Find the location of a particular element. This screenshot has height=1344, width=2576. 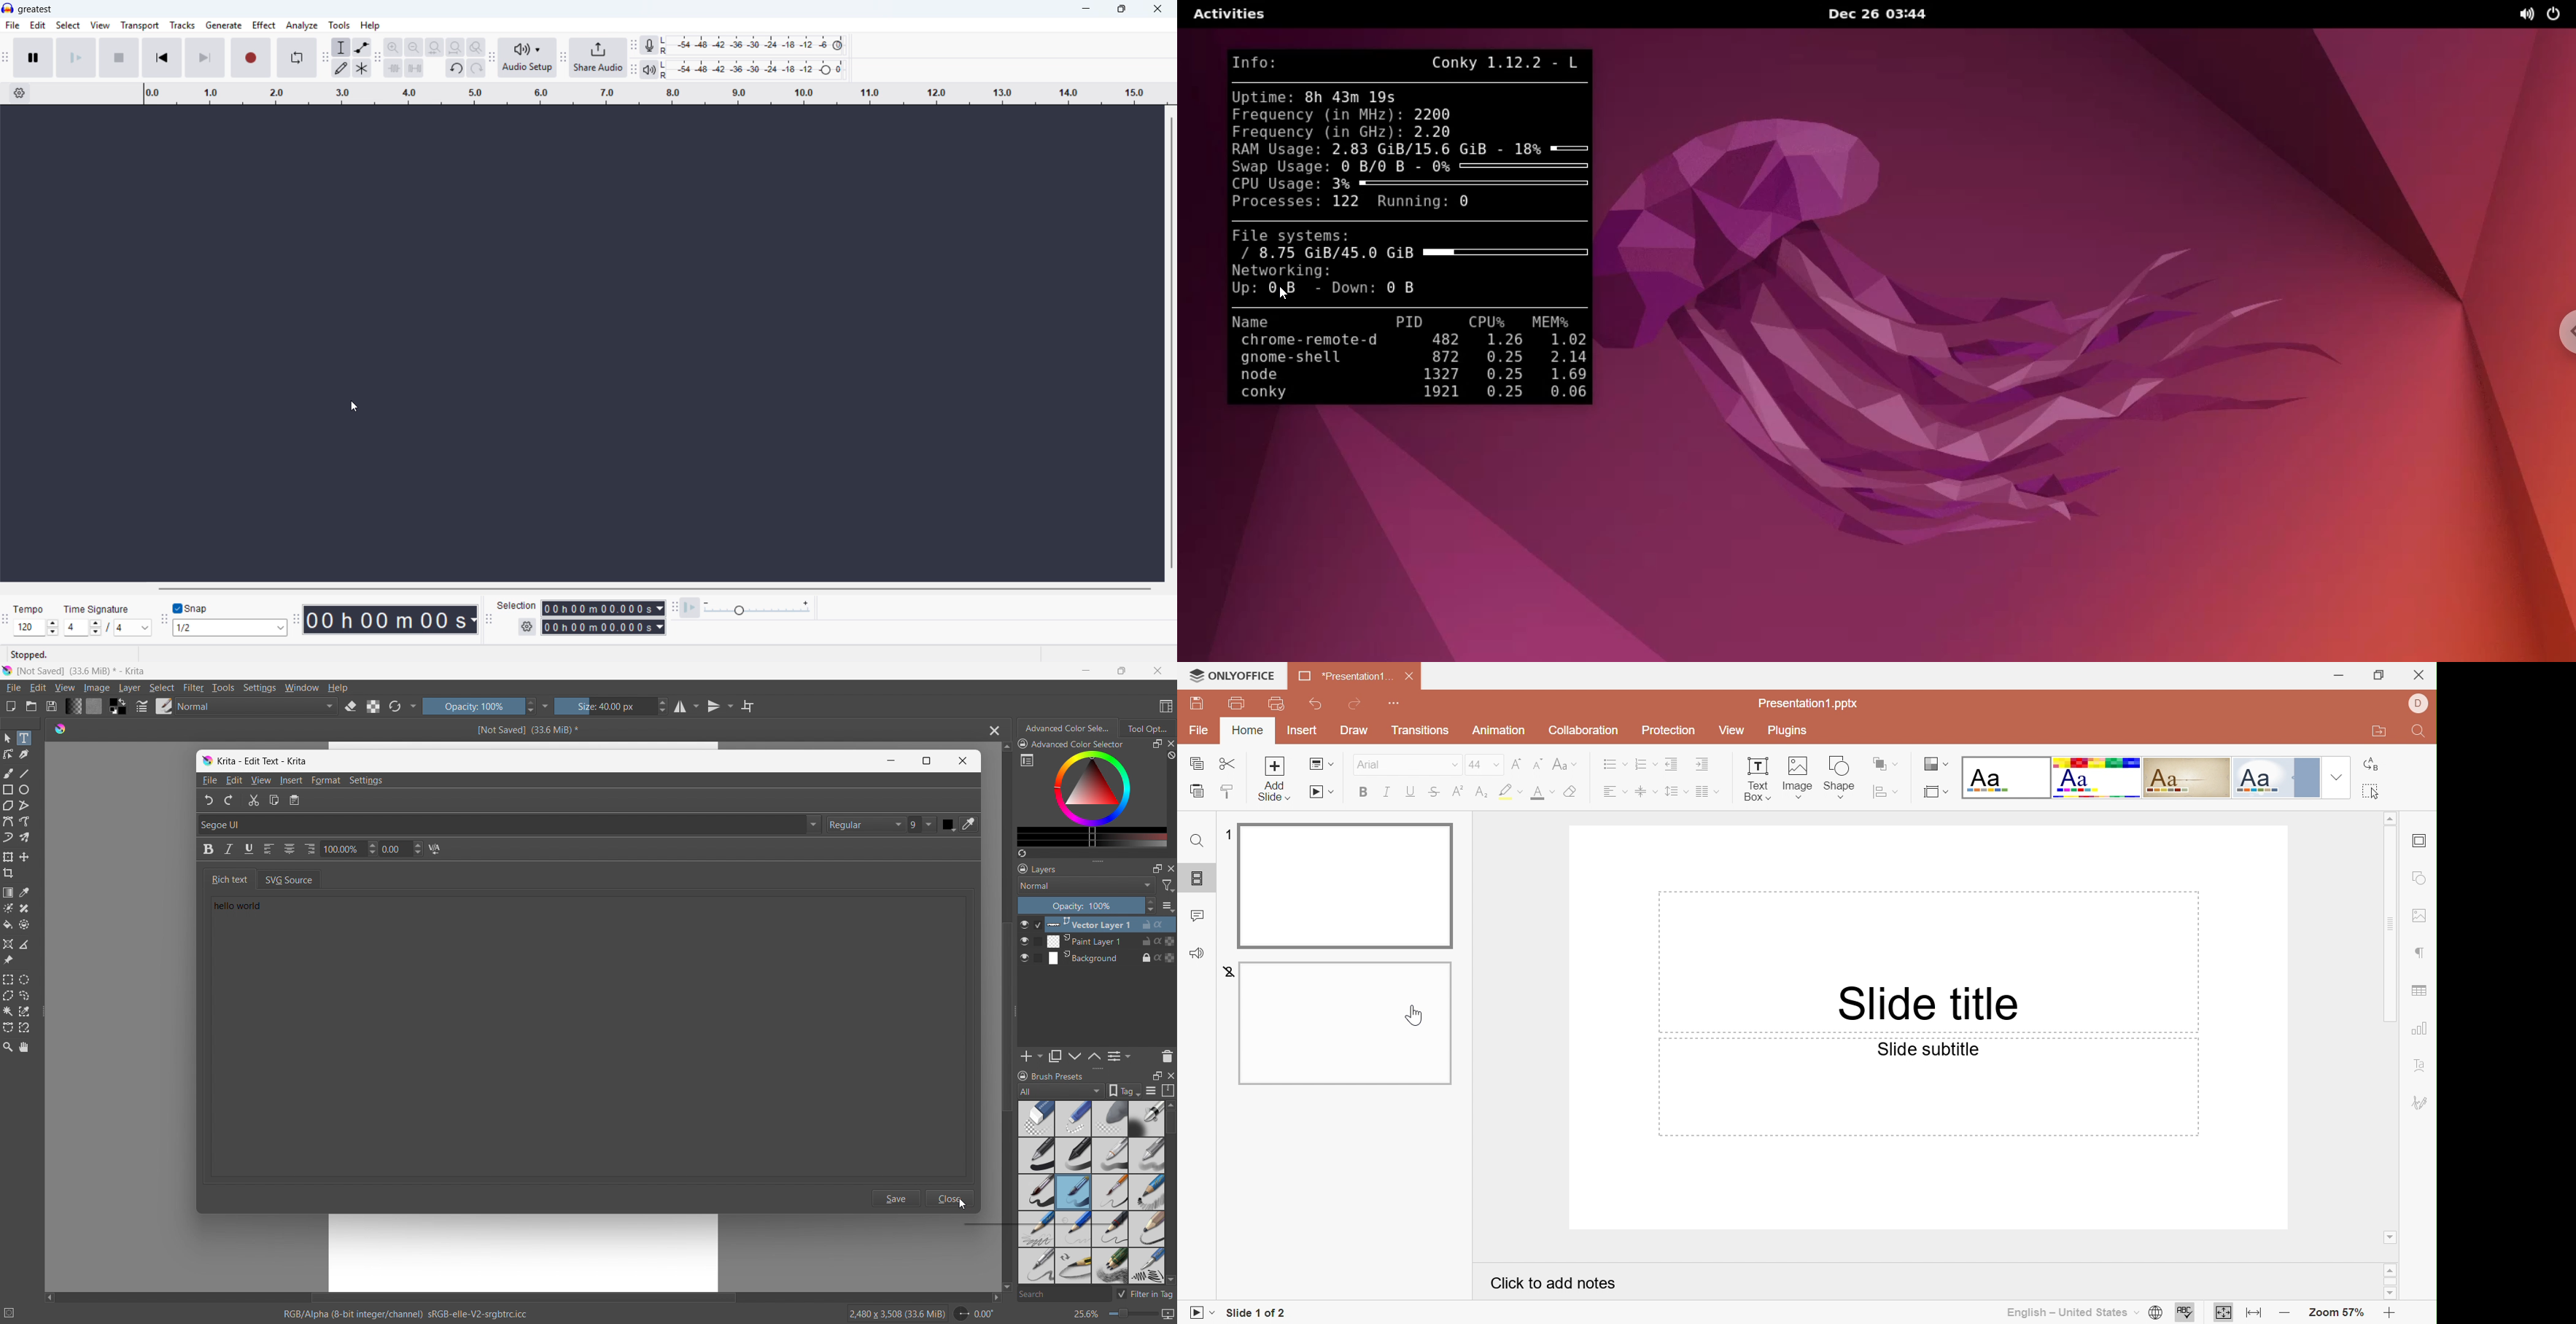

Playback metre  is located at coordinates (649, 70).